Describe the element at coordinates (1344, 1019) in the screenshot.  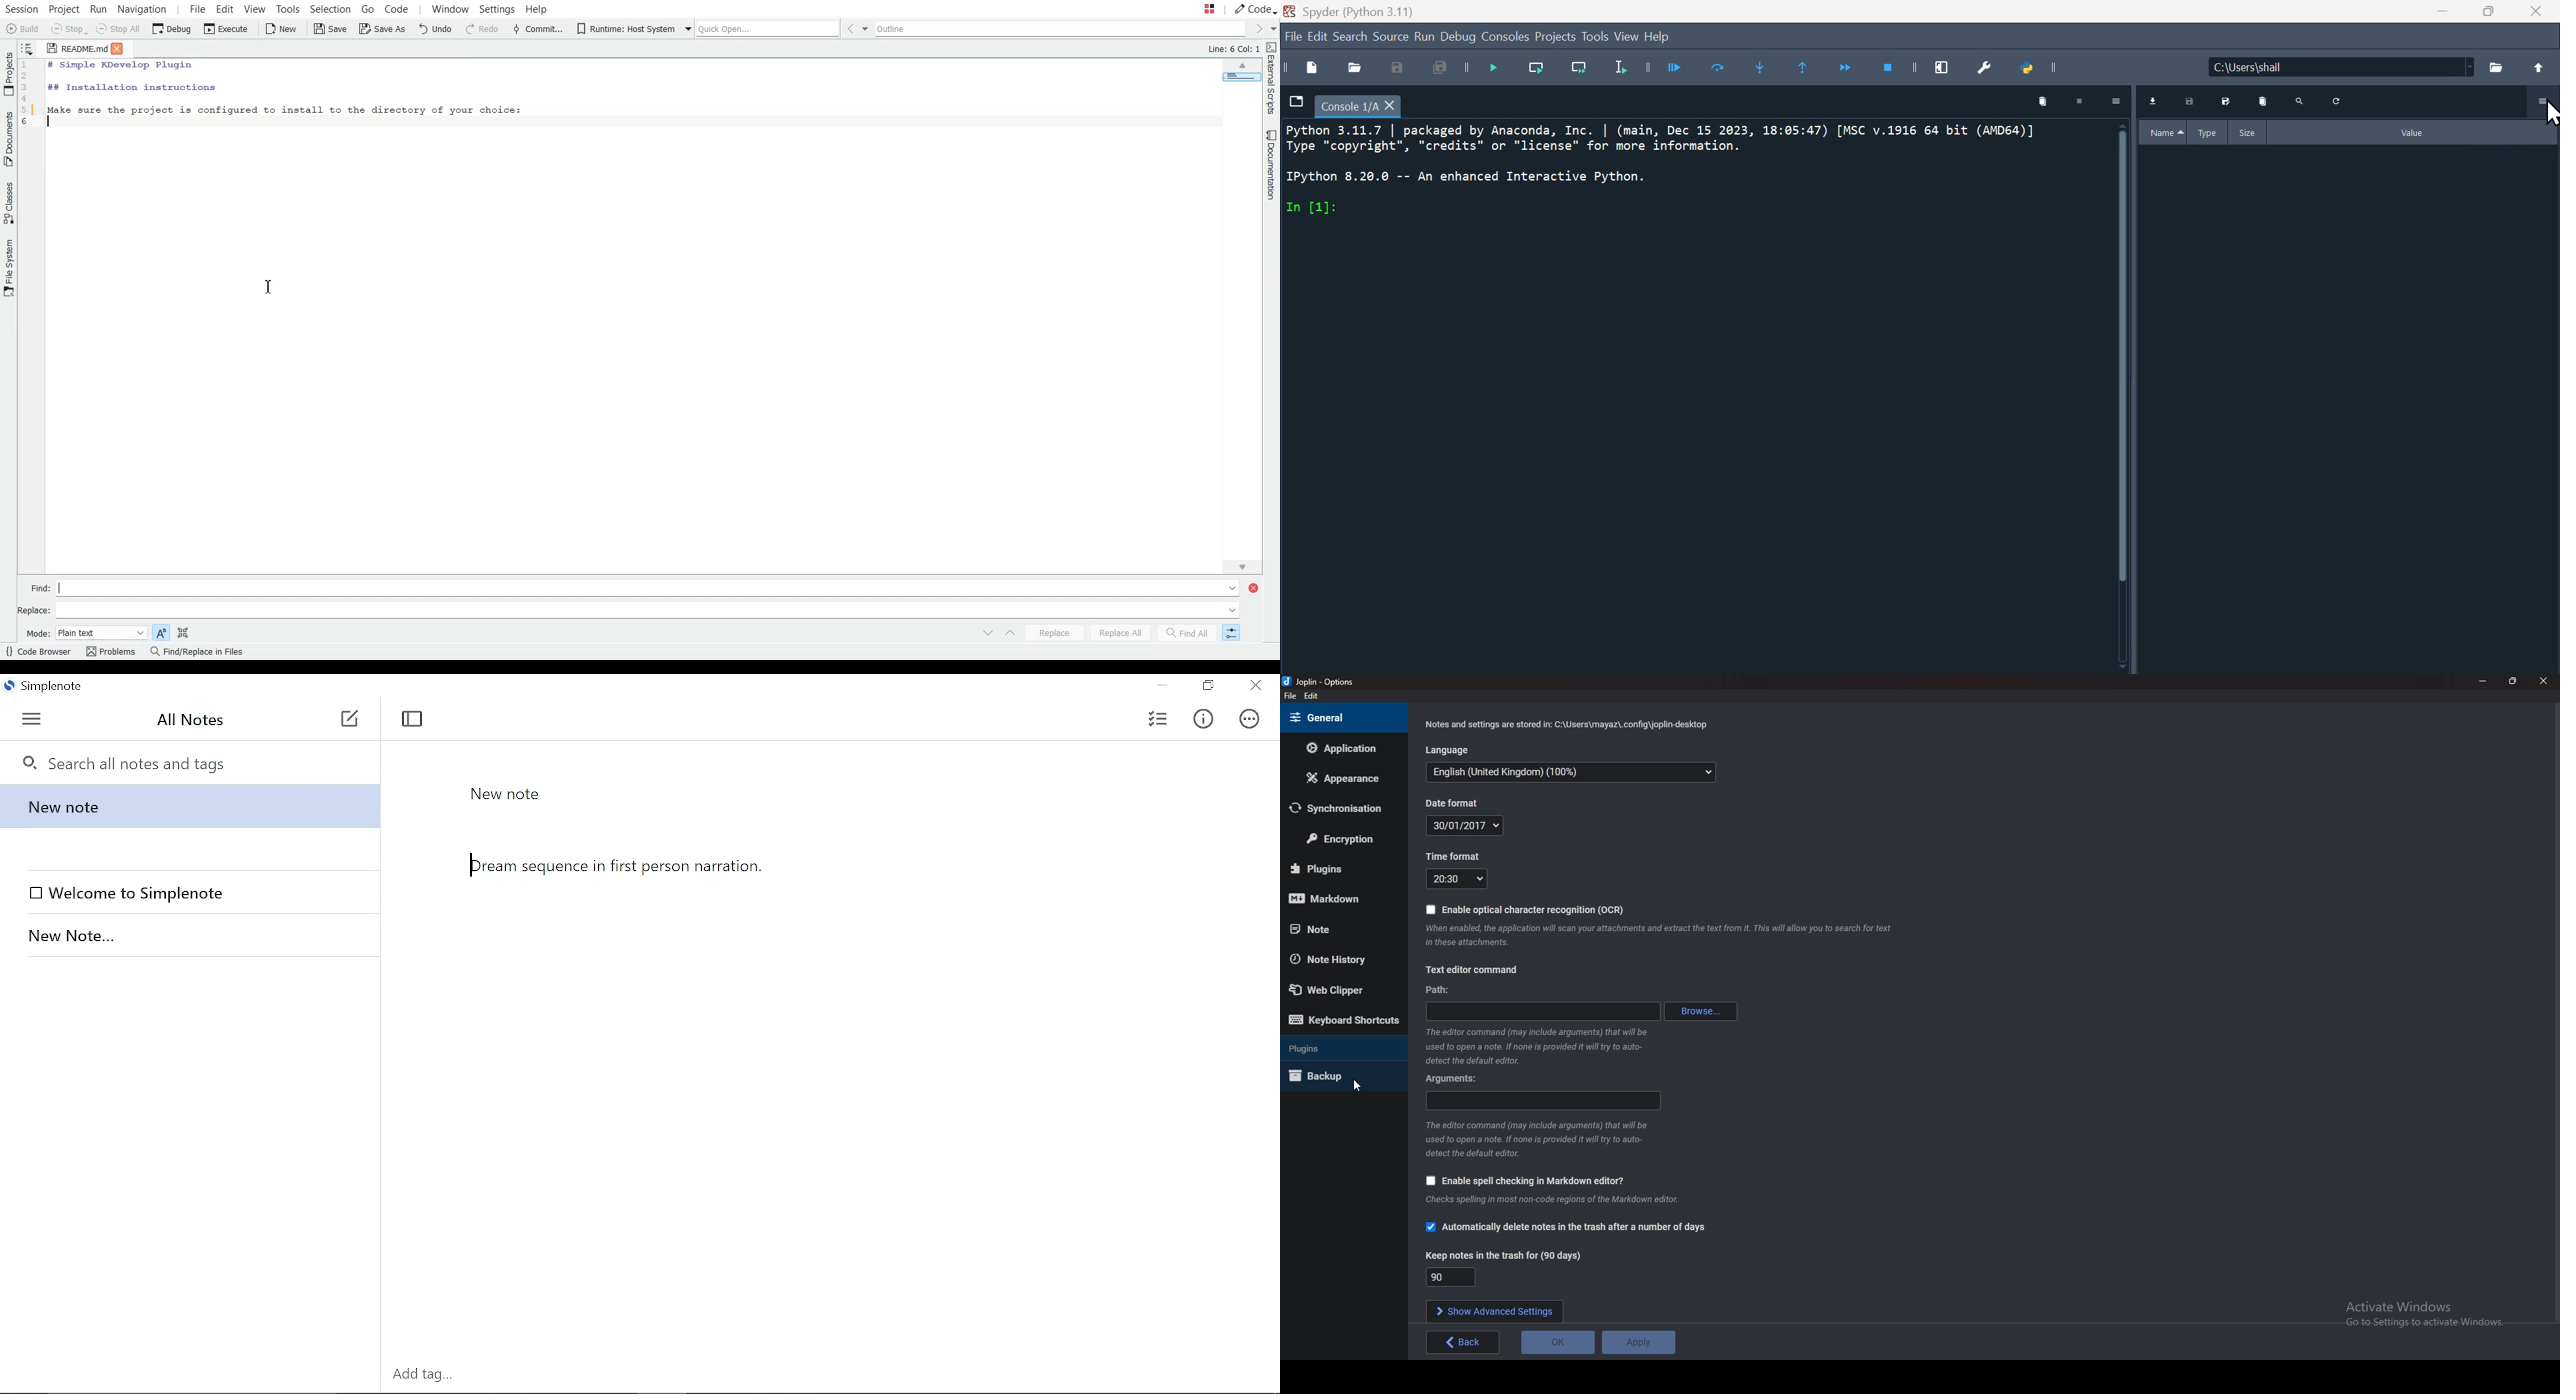
I see `Keyboard shortcuts` at that location.